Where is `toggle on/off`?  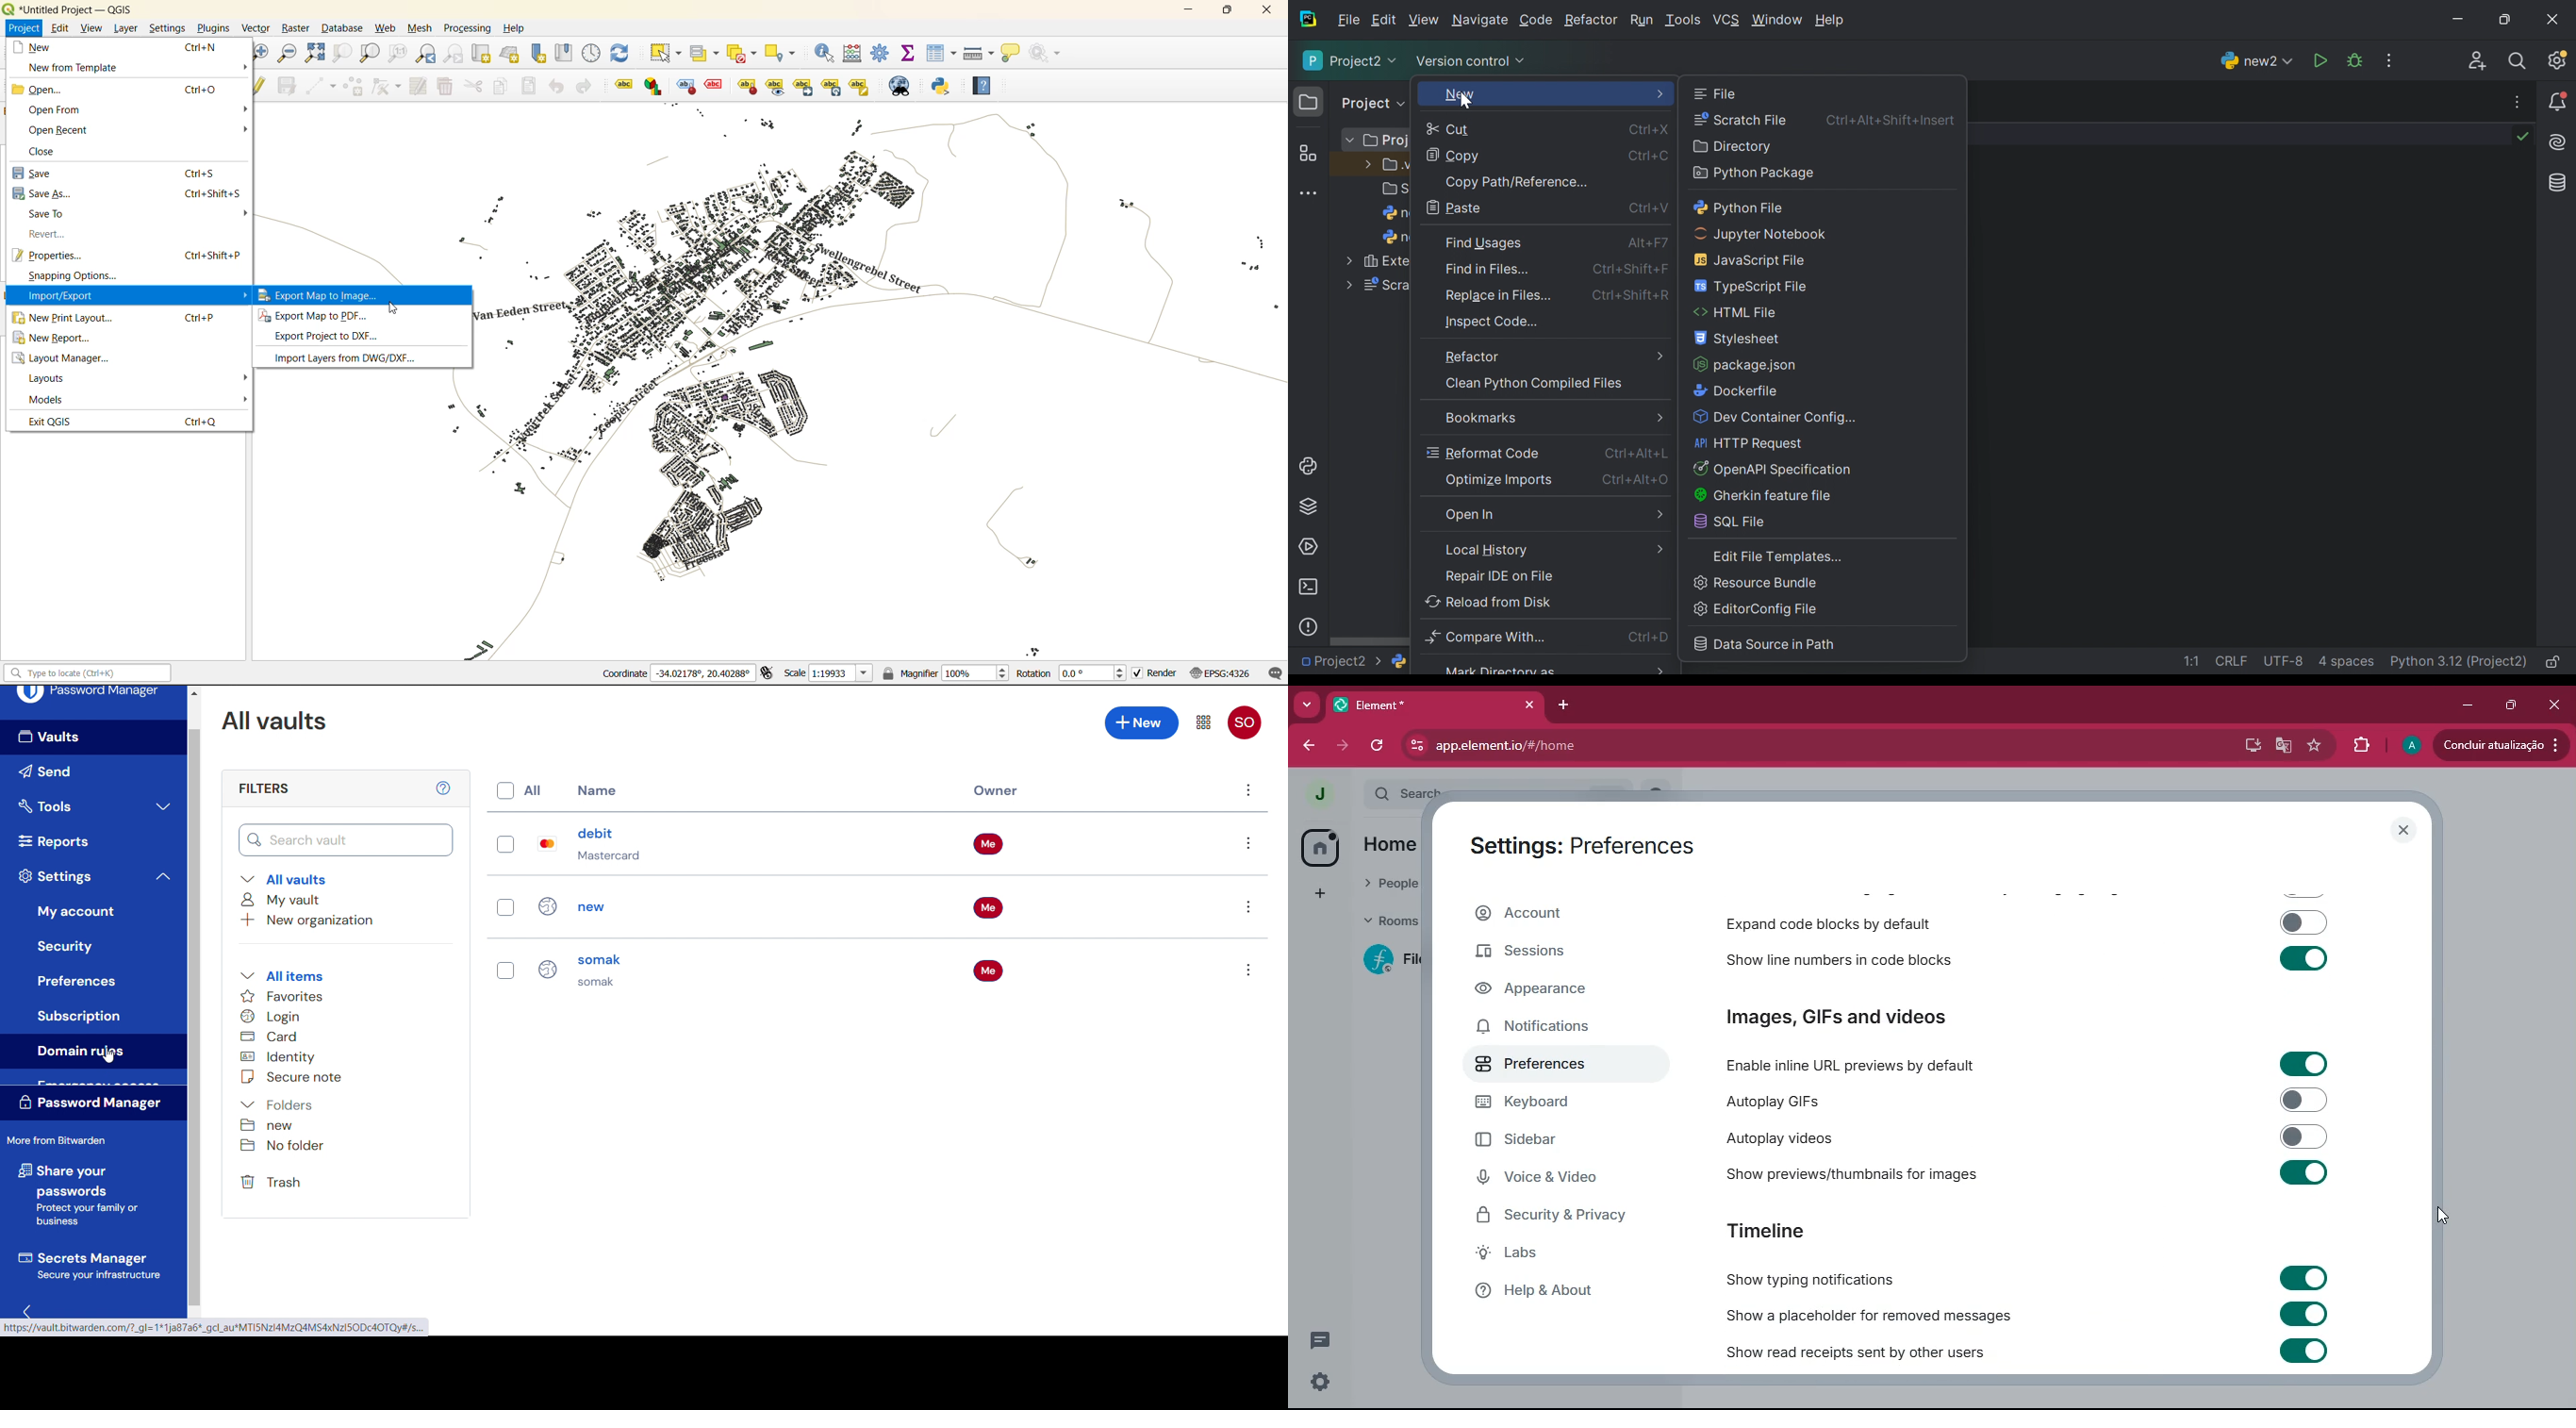
toggle on/off is located at coordinates (2305, 1099).